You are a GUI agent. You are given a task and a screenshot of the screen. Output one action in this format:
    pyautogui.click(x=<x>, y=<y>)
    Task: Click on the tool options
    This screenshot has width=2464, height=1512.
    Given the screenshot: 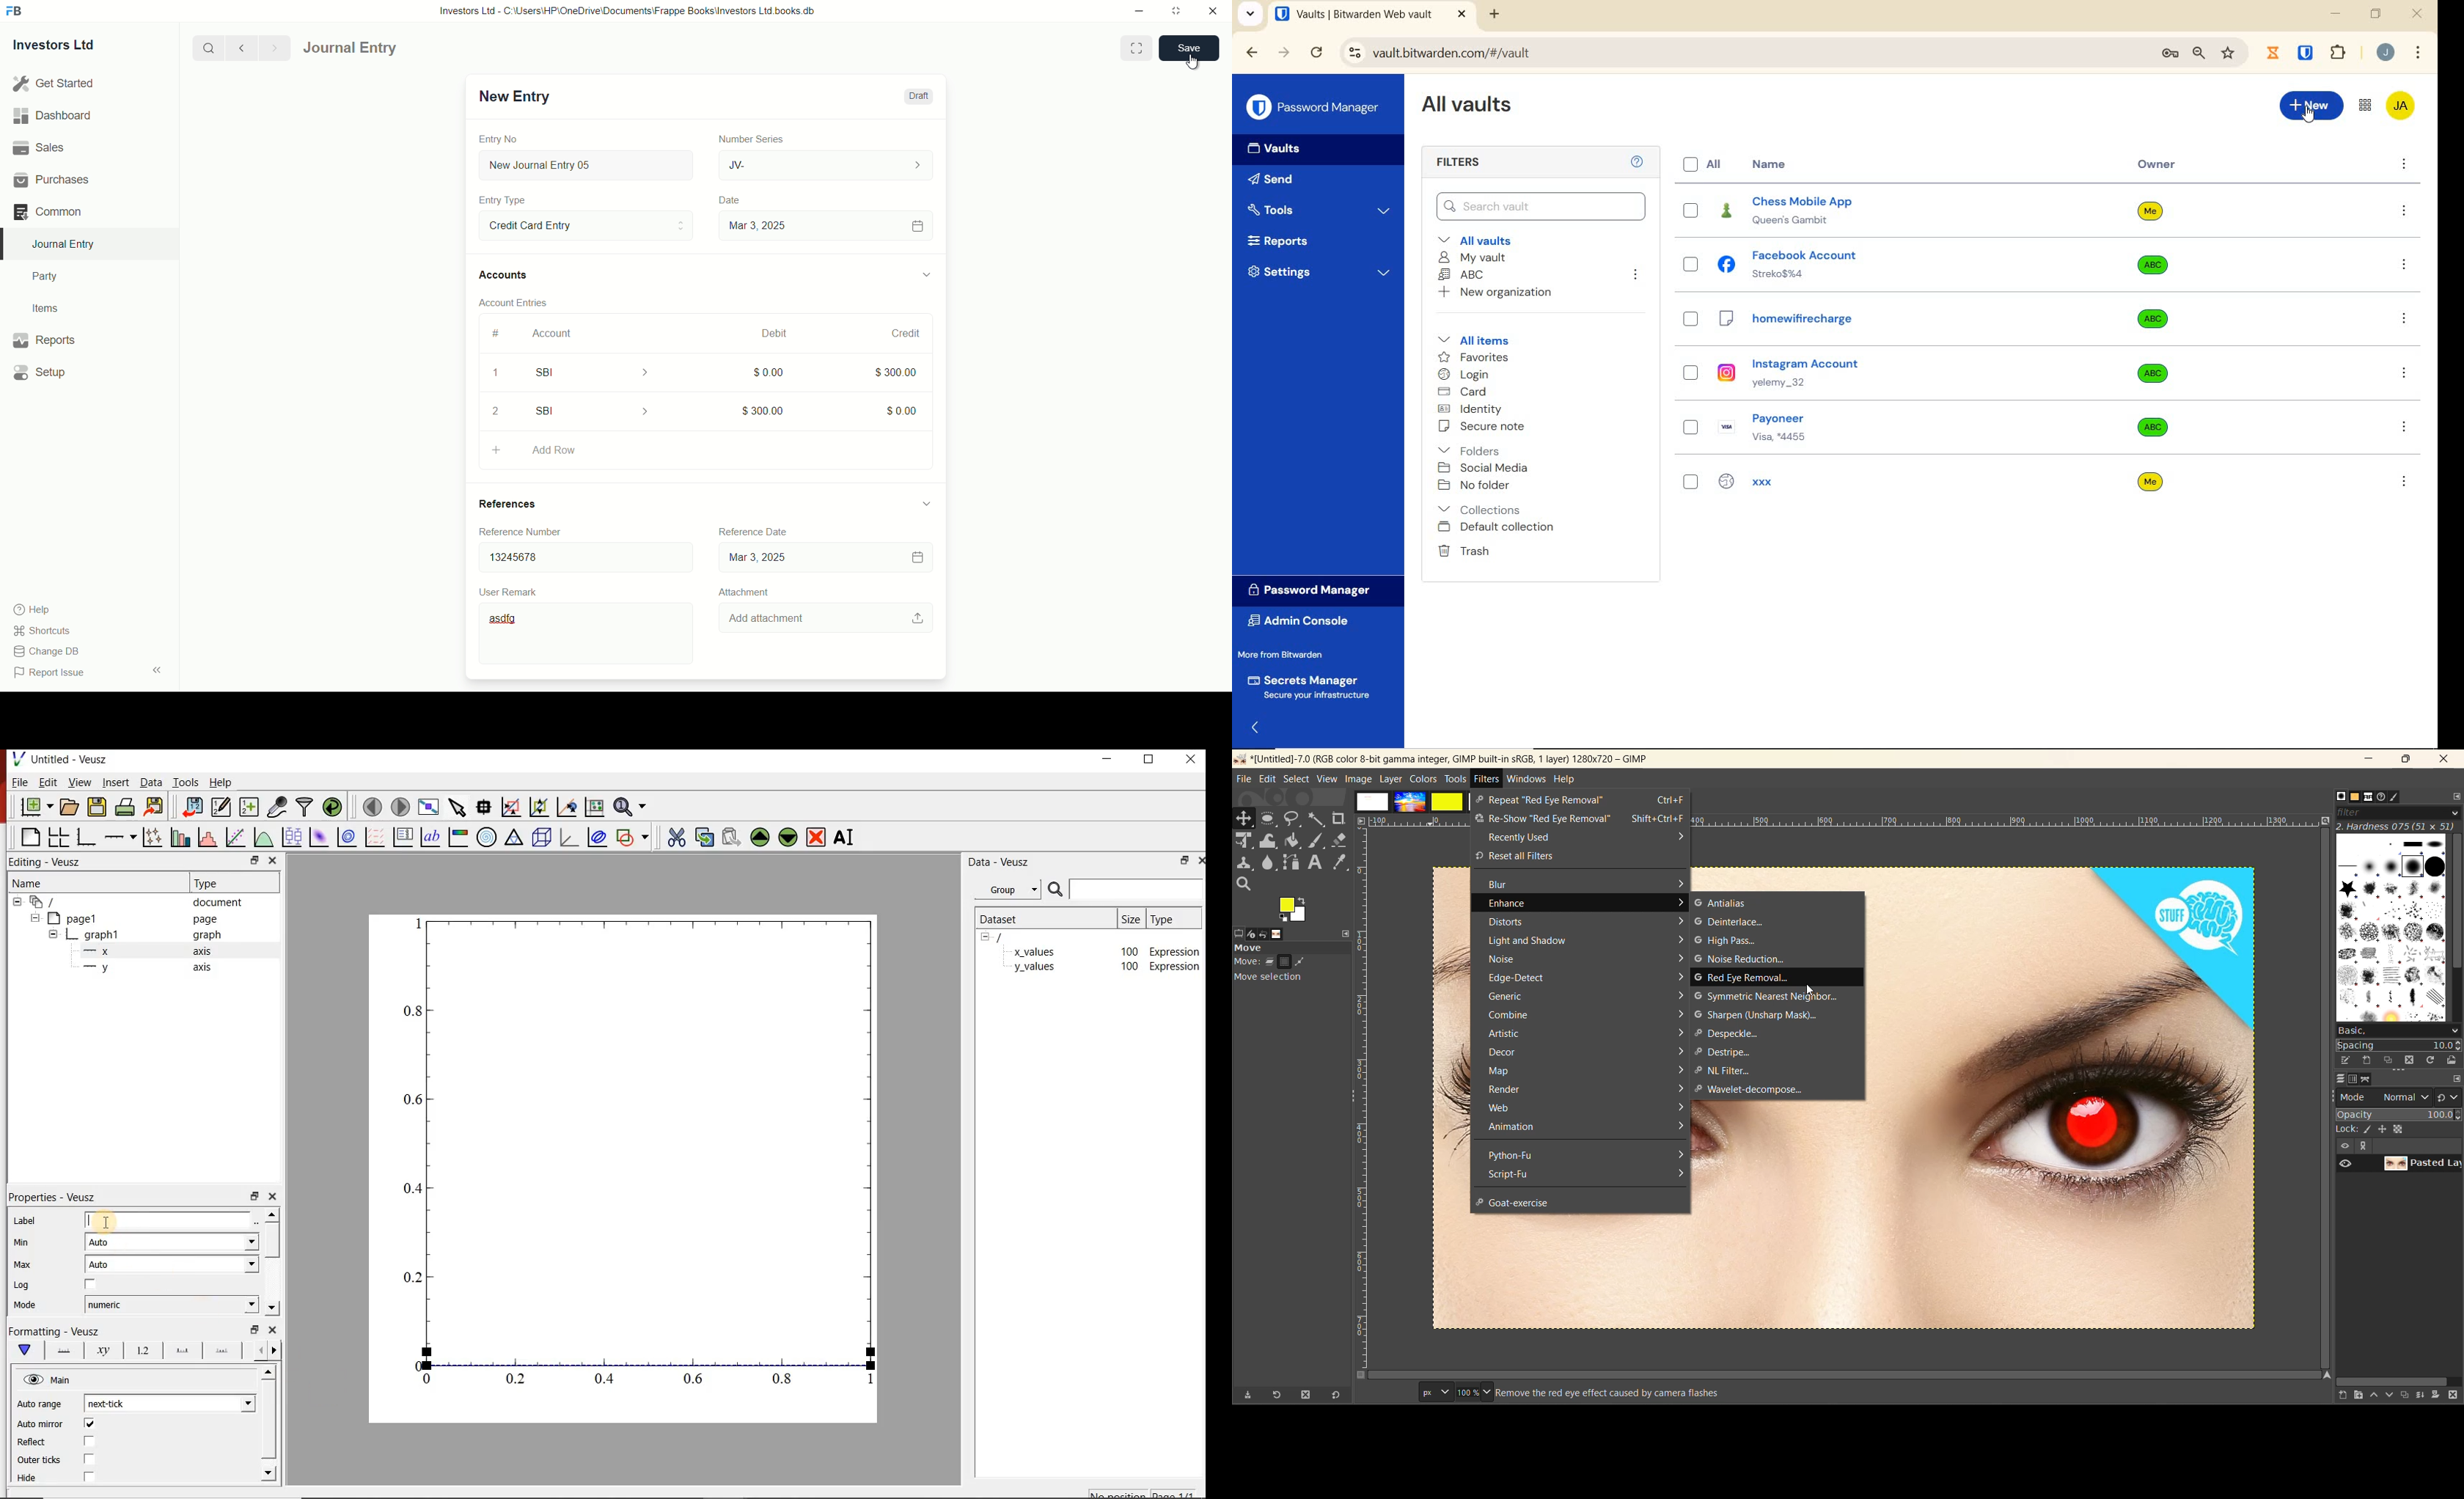 What is the action you would take?
    pyautogui.click(x=1240, y=932)
    